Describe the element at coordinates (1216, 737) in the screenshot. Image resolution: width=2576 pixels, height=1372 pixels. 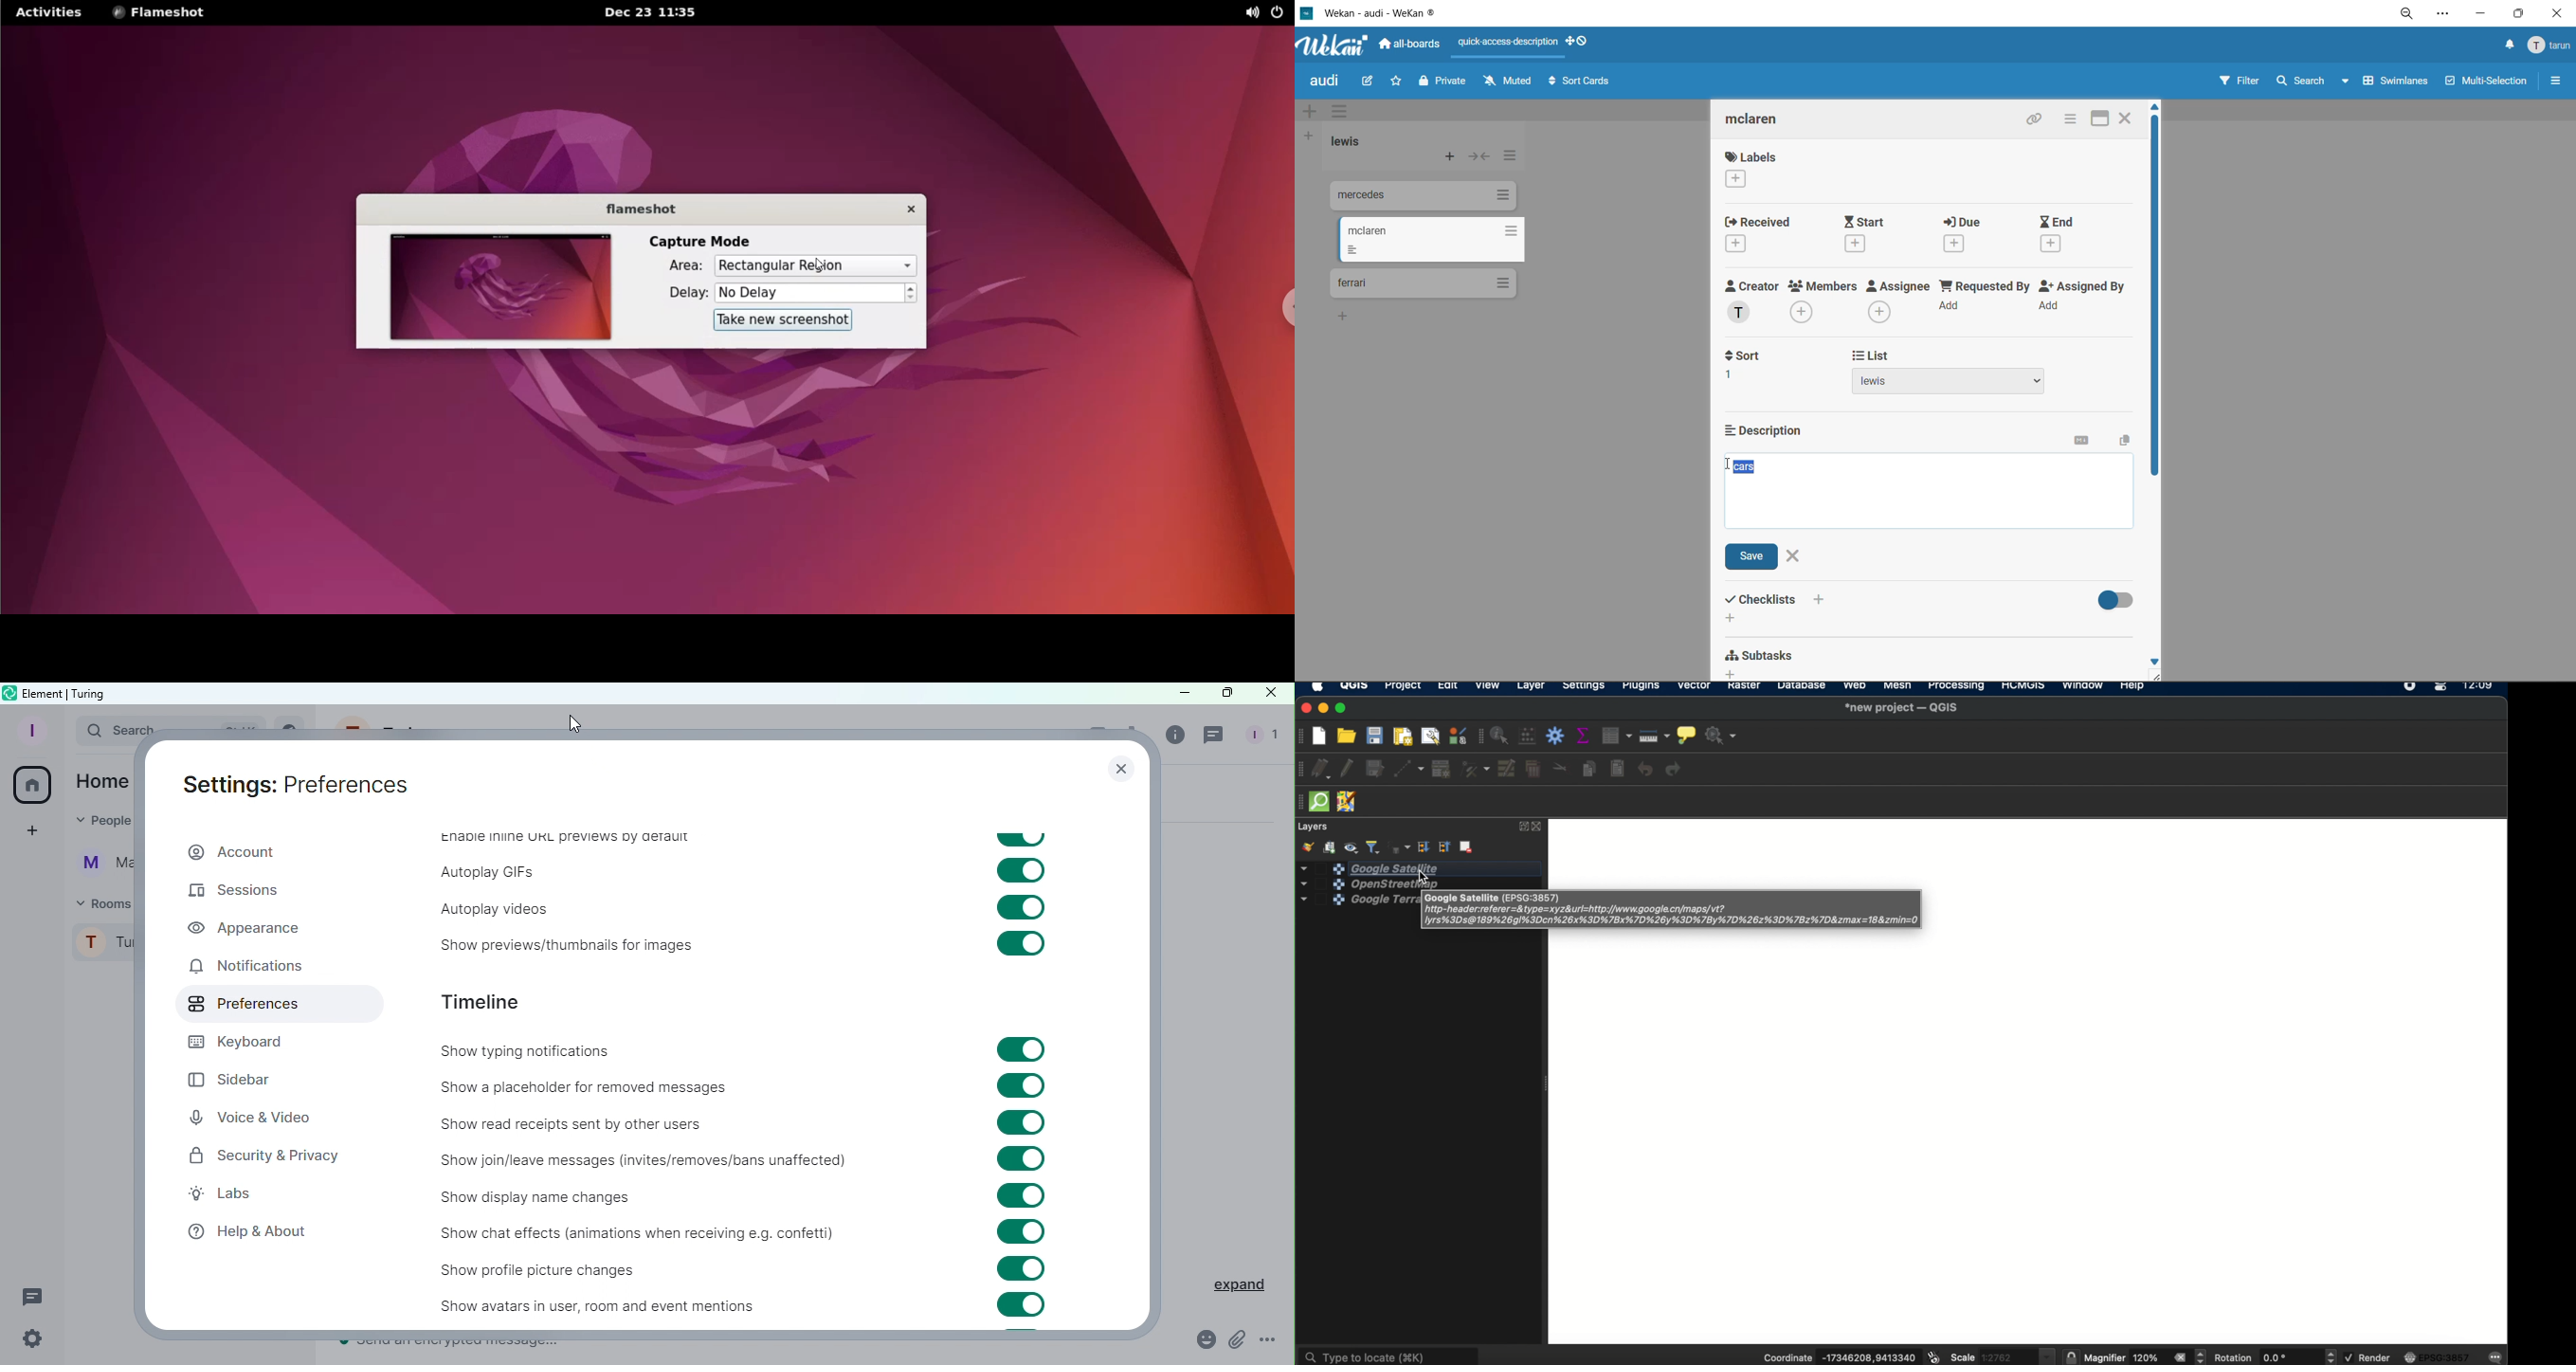
I see `Threads` at that location.